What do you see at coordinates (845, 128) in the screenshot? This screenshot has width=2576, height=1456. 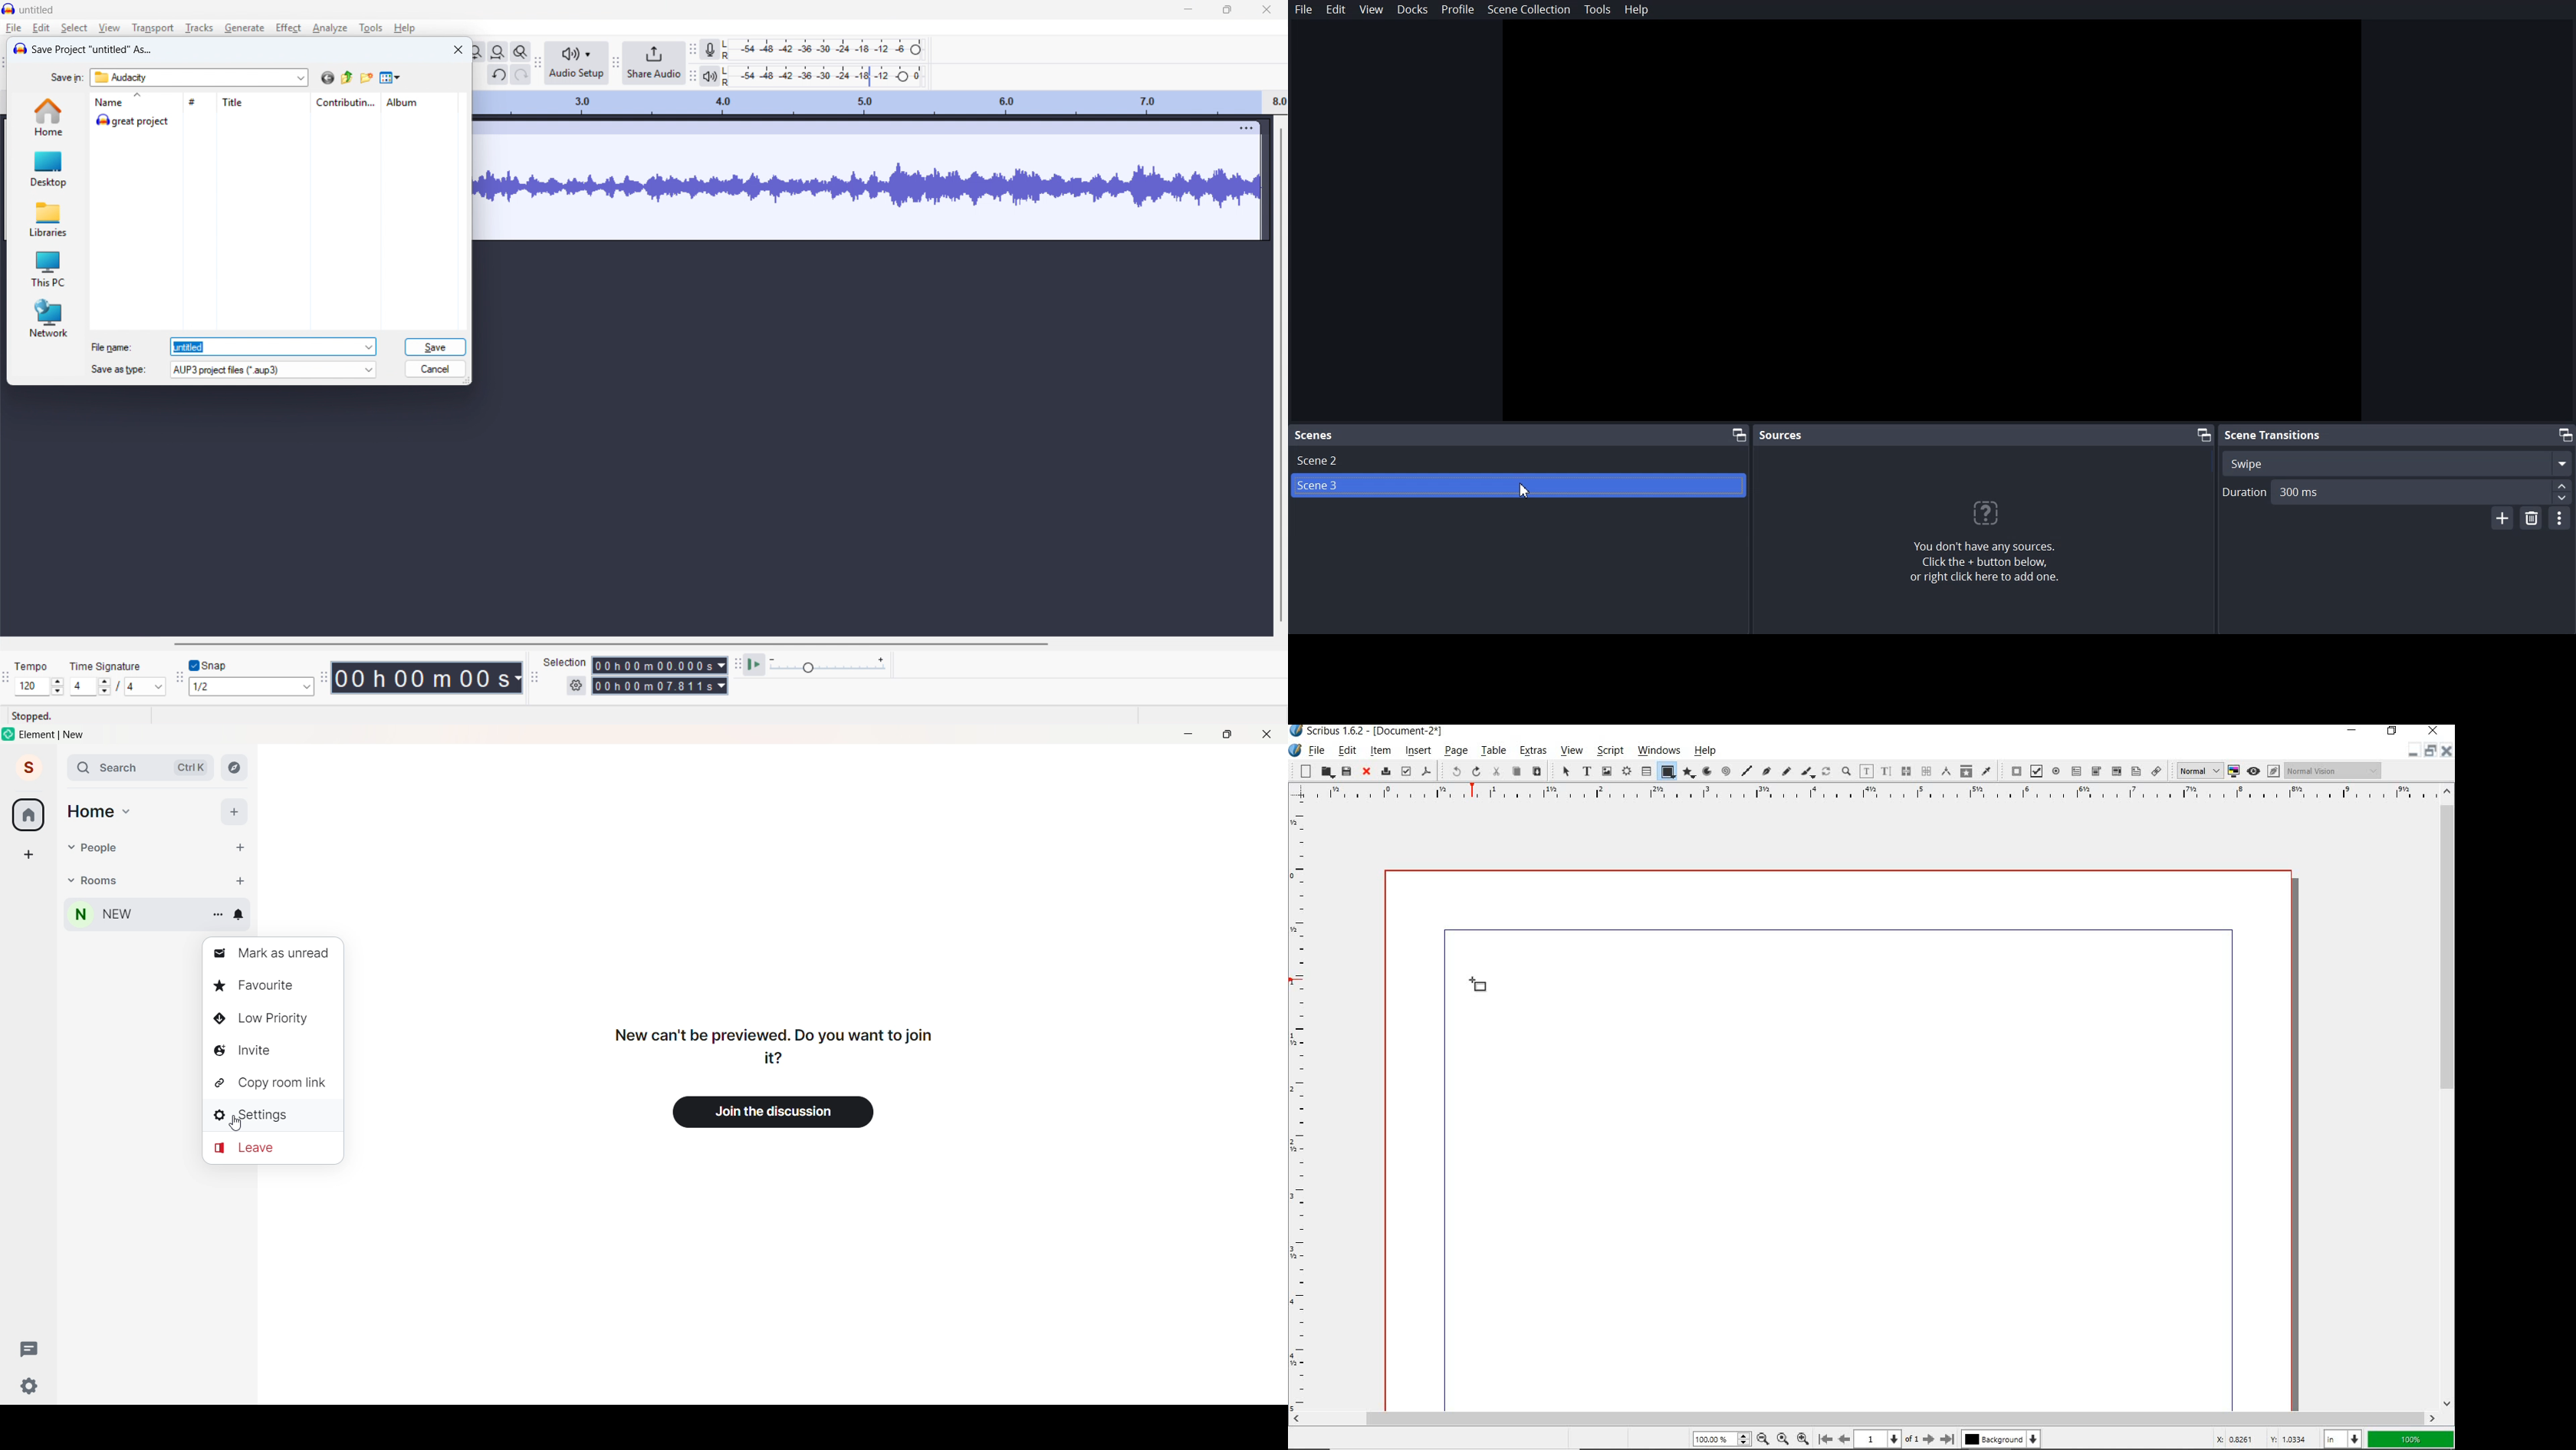 I see `click to drag` at bounding box center [845, 128].